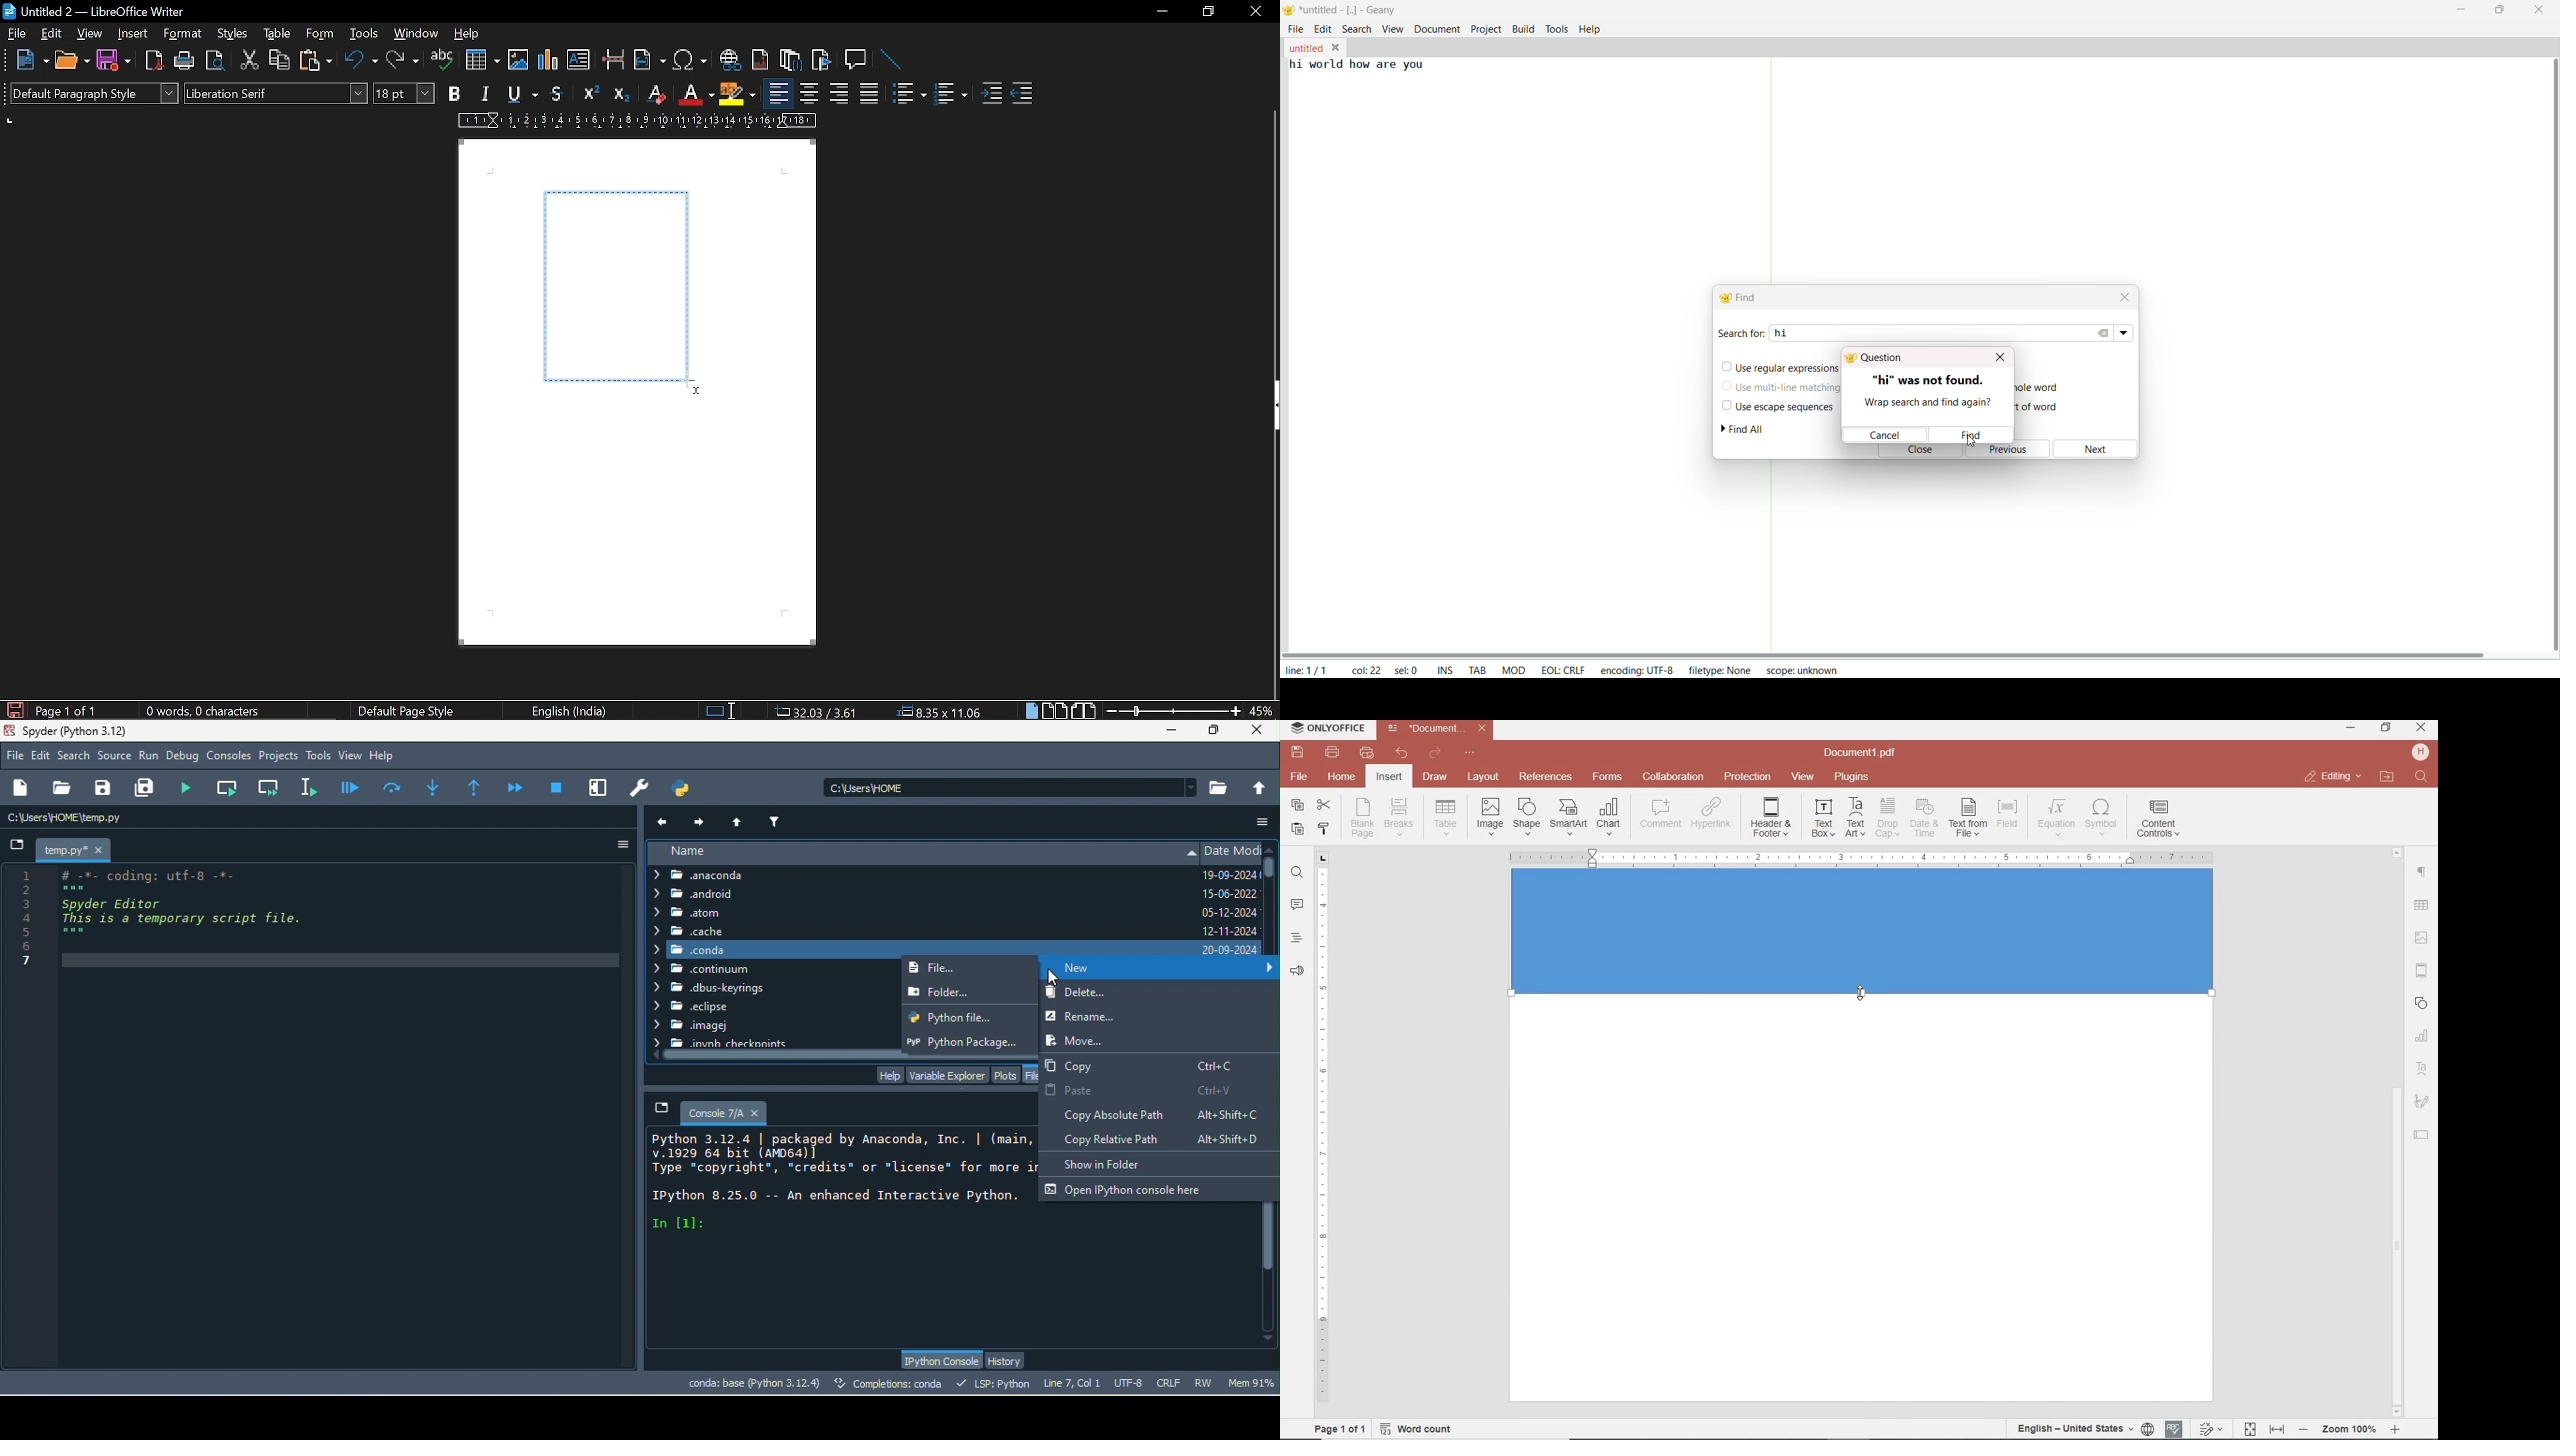 Image resolution: width=2576 pixels, height=1456 pixels. I want to click on view, so click(350, 756).